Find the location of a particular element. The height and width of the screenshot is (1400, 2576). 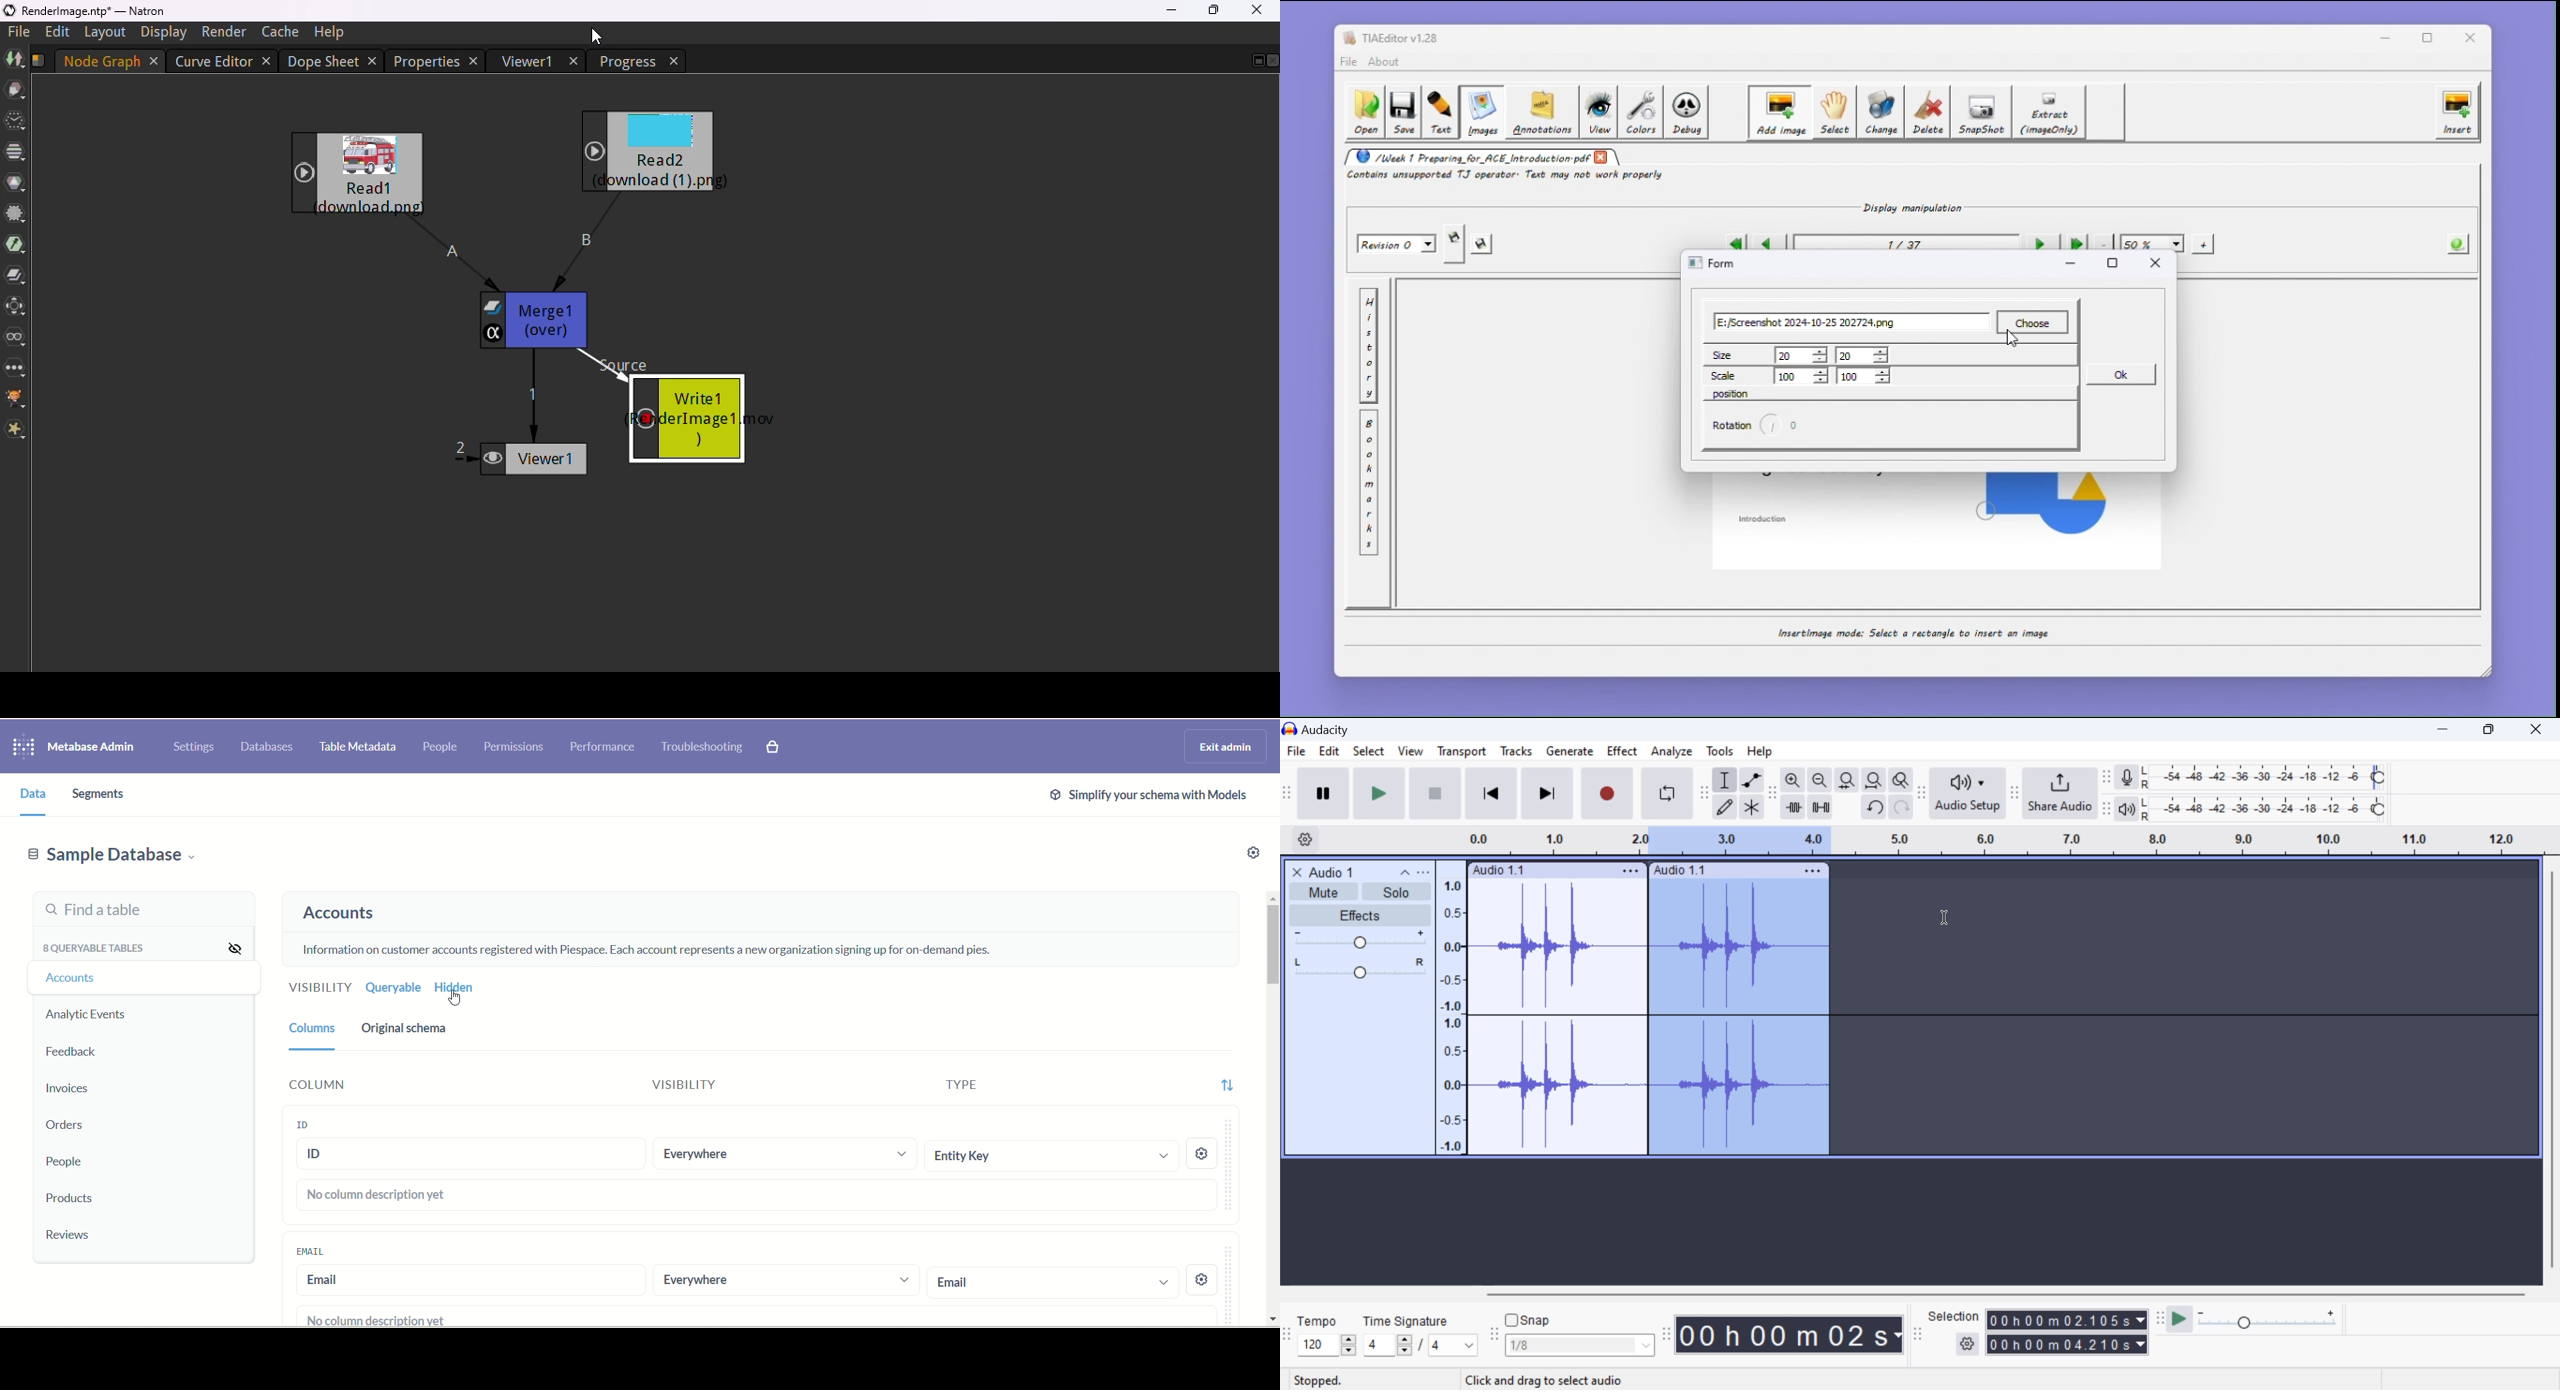

Snap options is located at coordinates (1581, 1348).